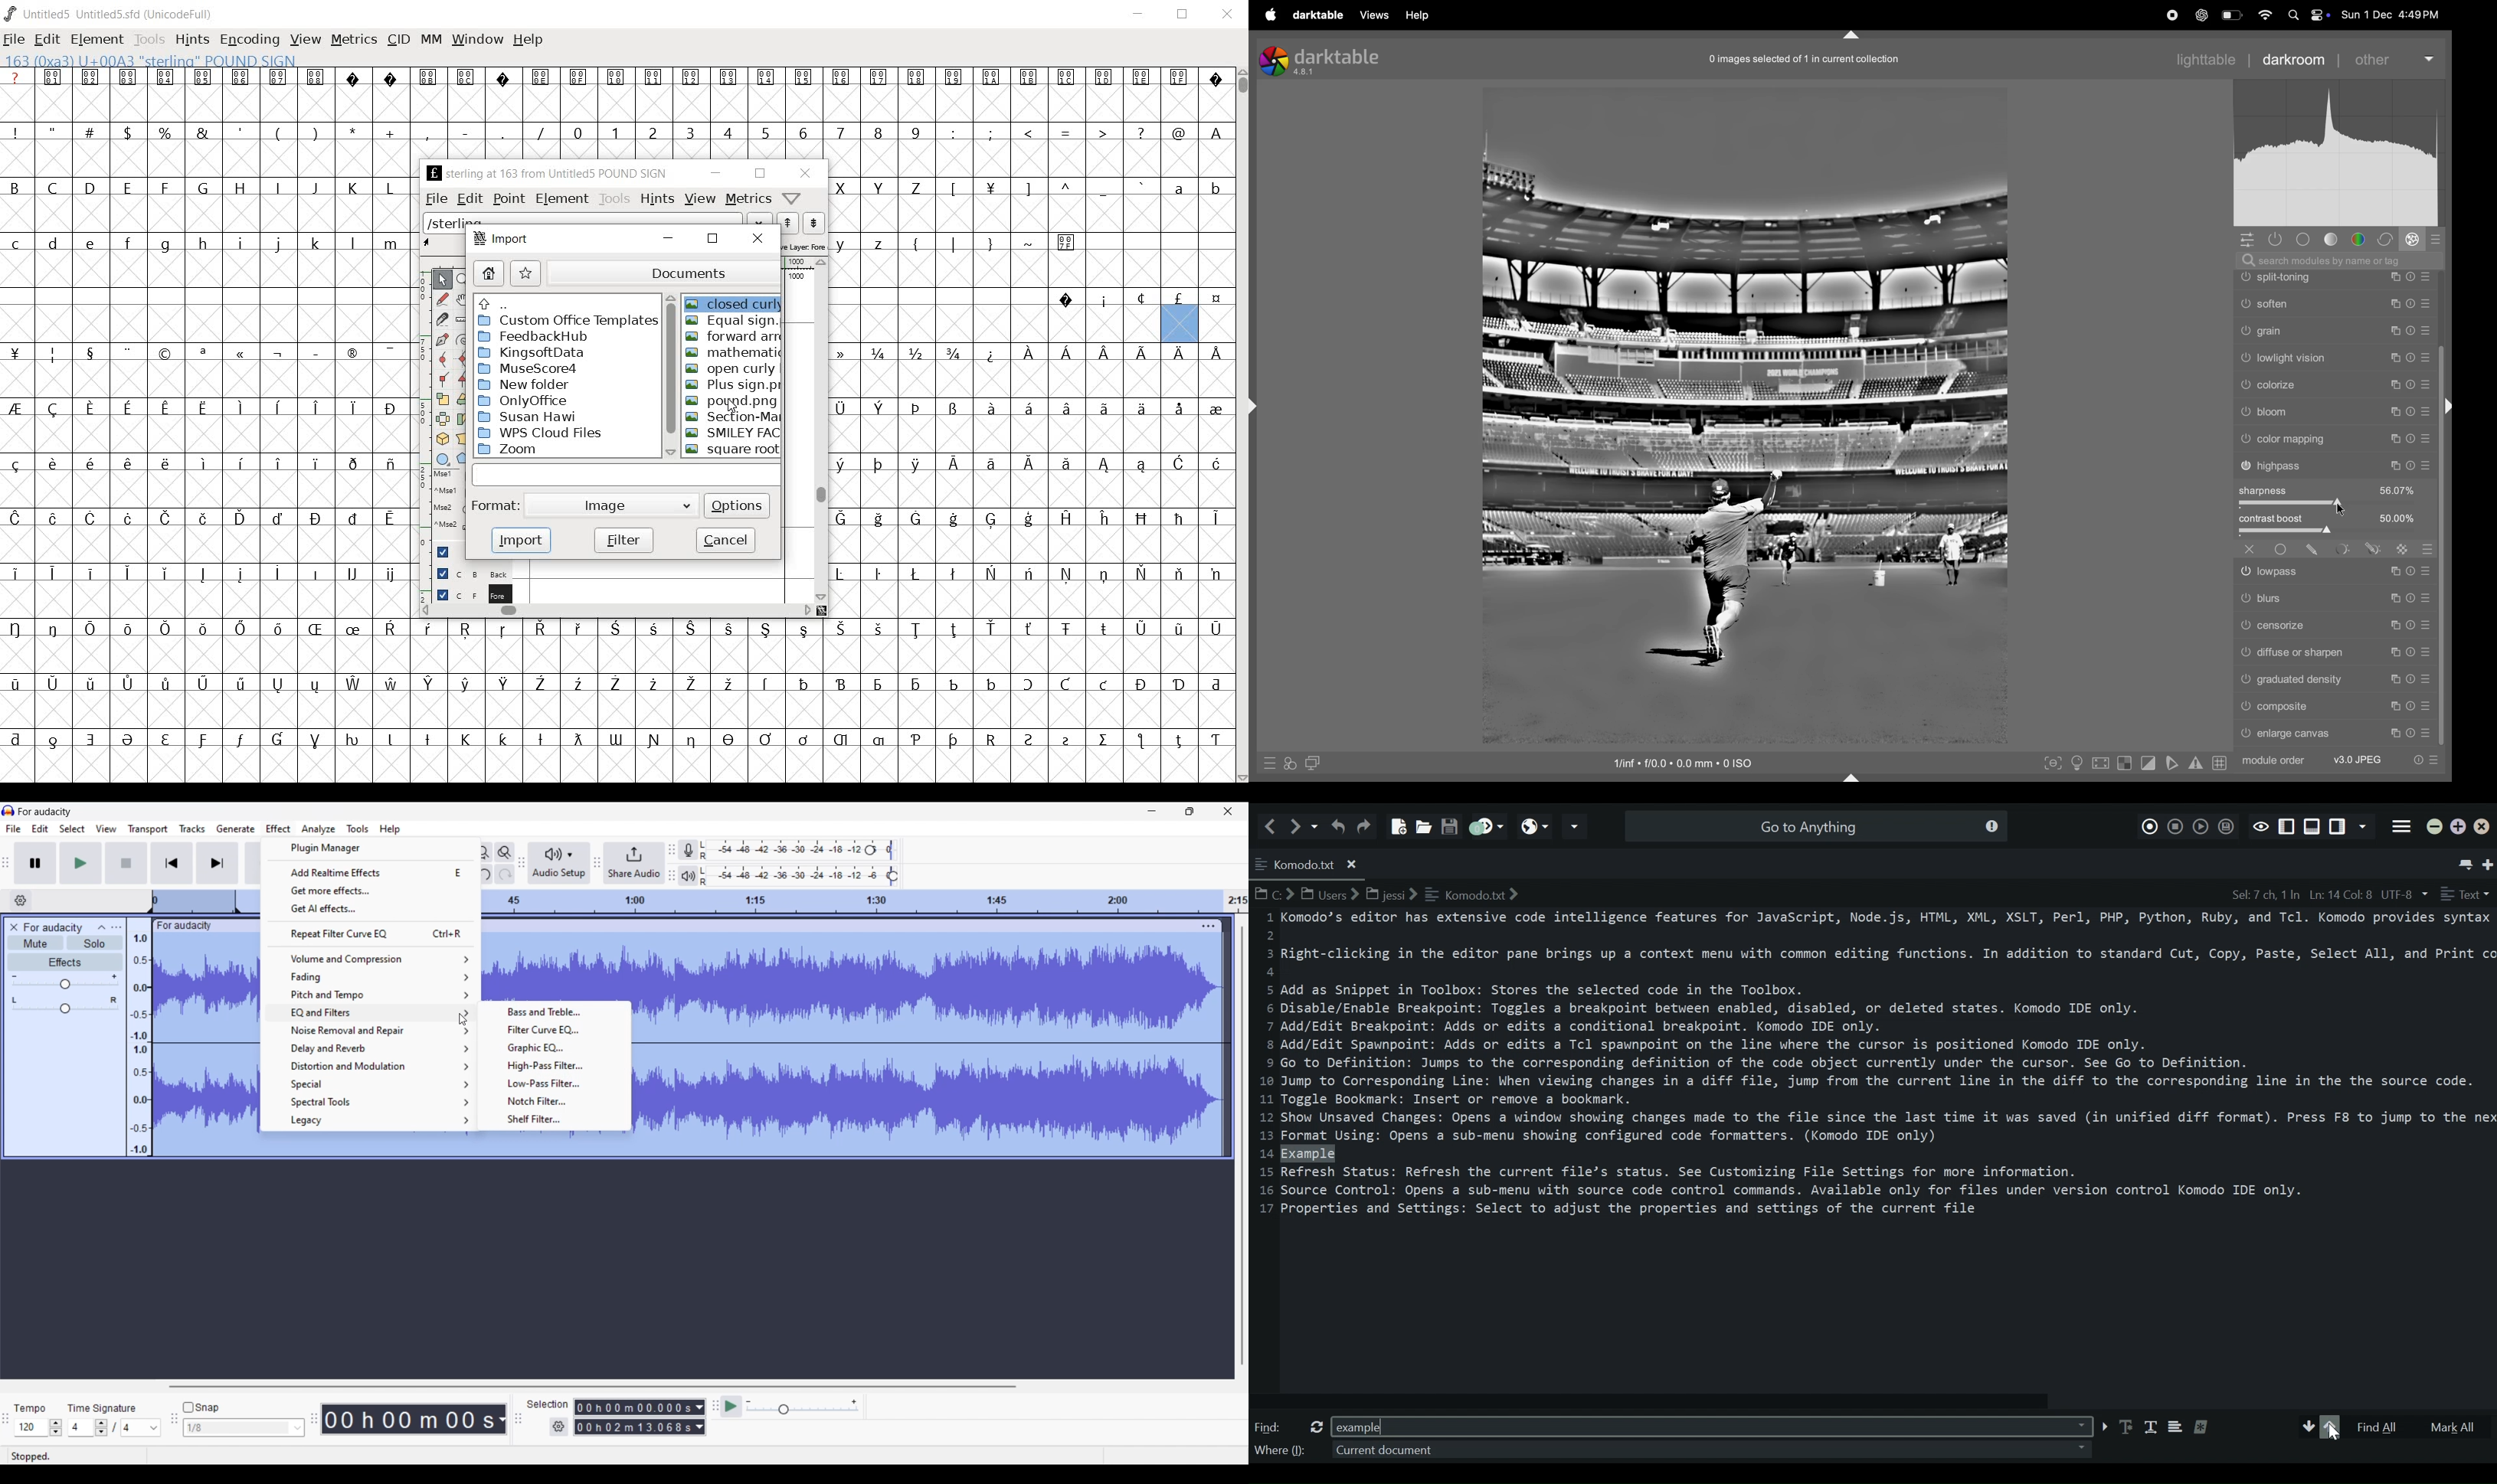  What do you see at coordinates (559, 863) in the screenshot?
I see `Audio setup` at bounding box center [559, 863].